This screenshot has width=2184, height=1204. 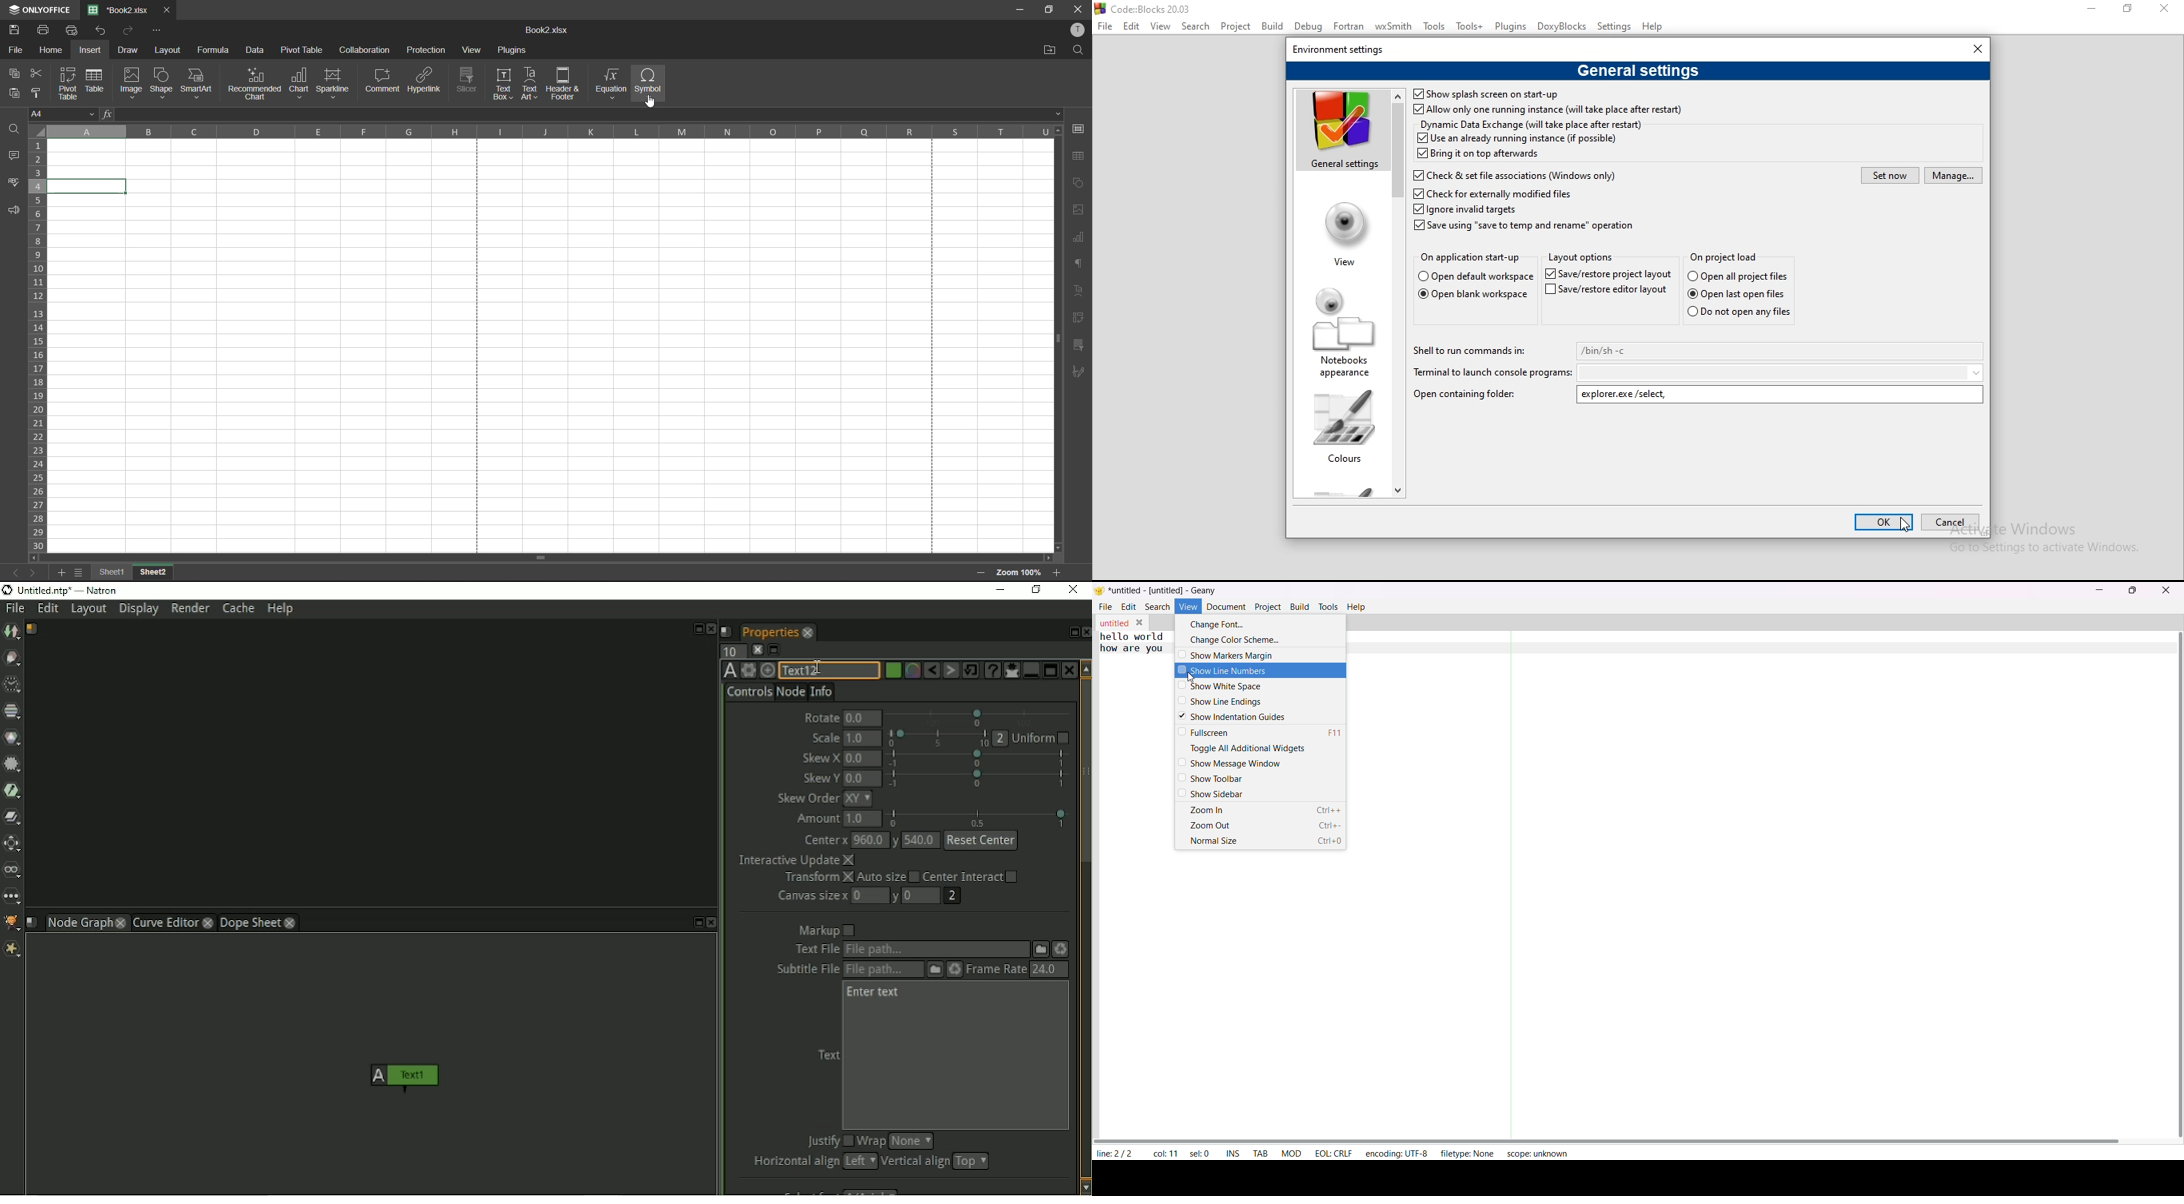 What do you see at coordinates (978, 818) in the screenshot?
I see `selection bar` at bounding box center [978, 818].